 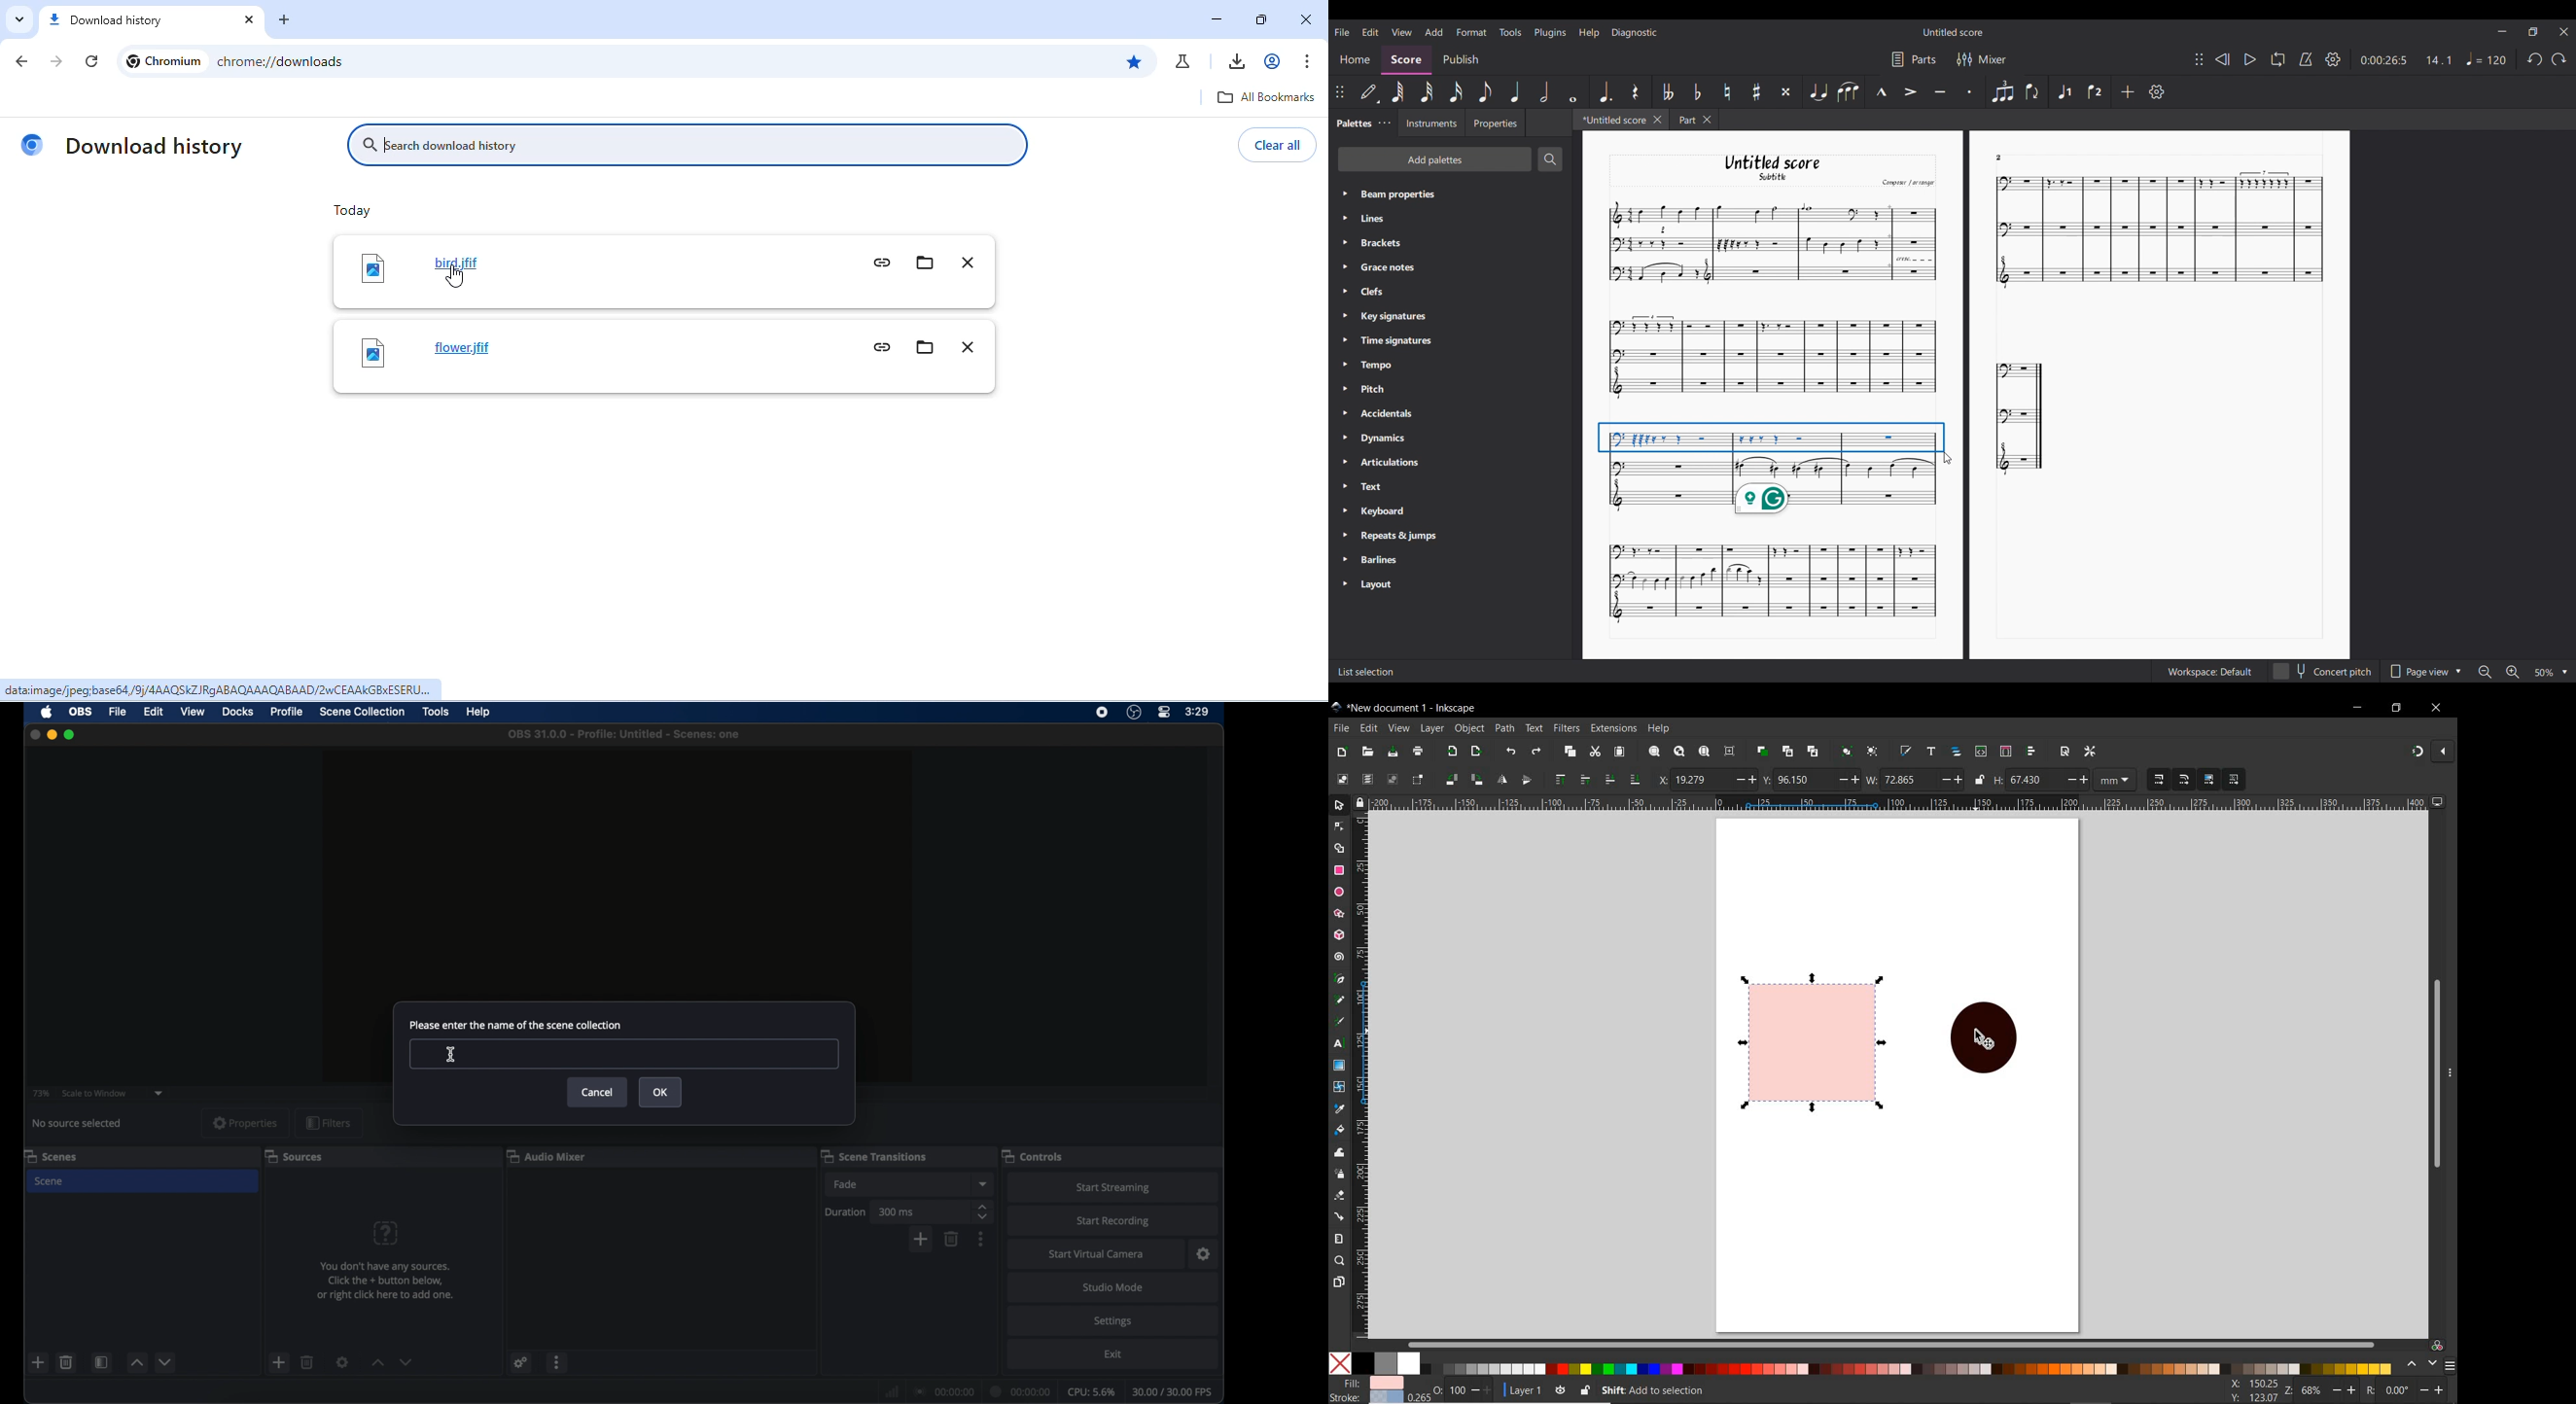 What do you see at coordinates (1949, 460) in the screenshot?
I see `cursor` at bounding box center [1949, 460].